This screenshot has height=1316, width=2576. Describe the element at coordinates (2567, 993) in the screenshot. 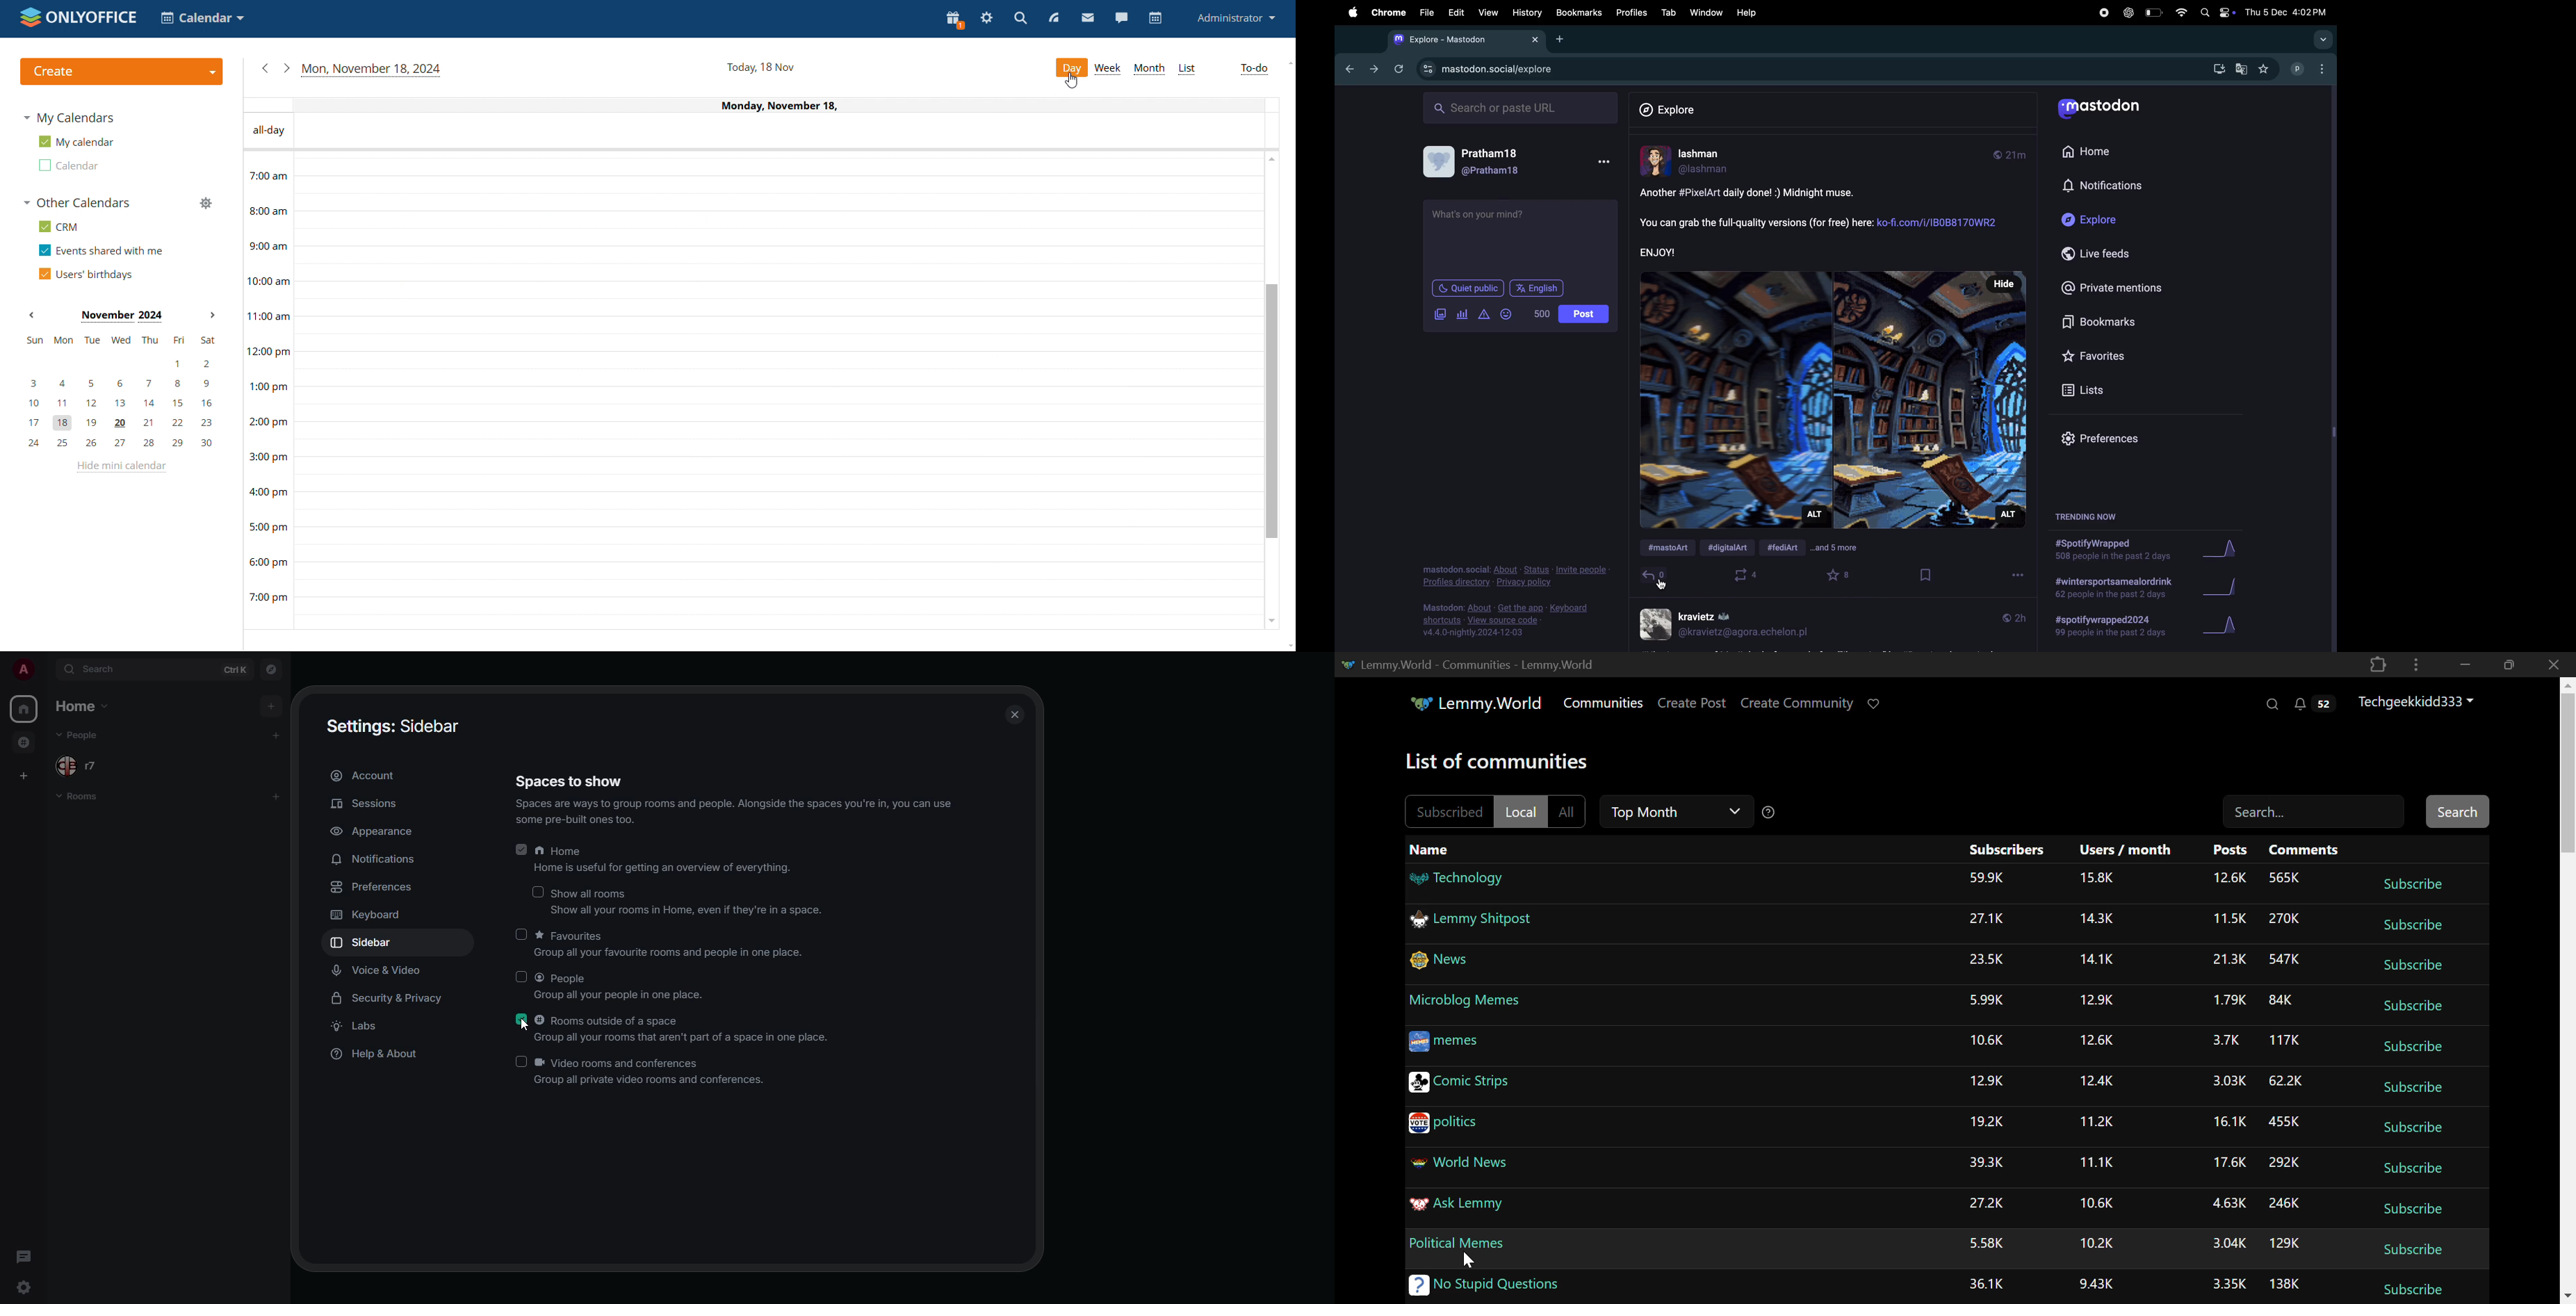

I see `Vertical Scroll Bar` at that location.